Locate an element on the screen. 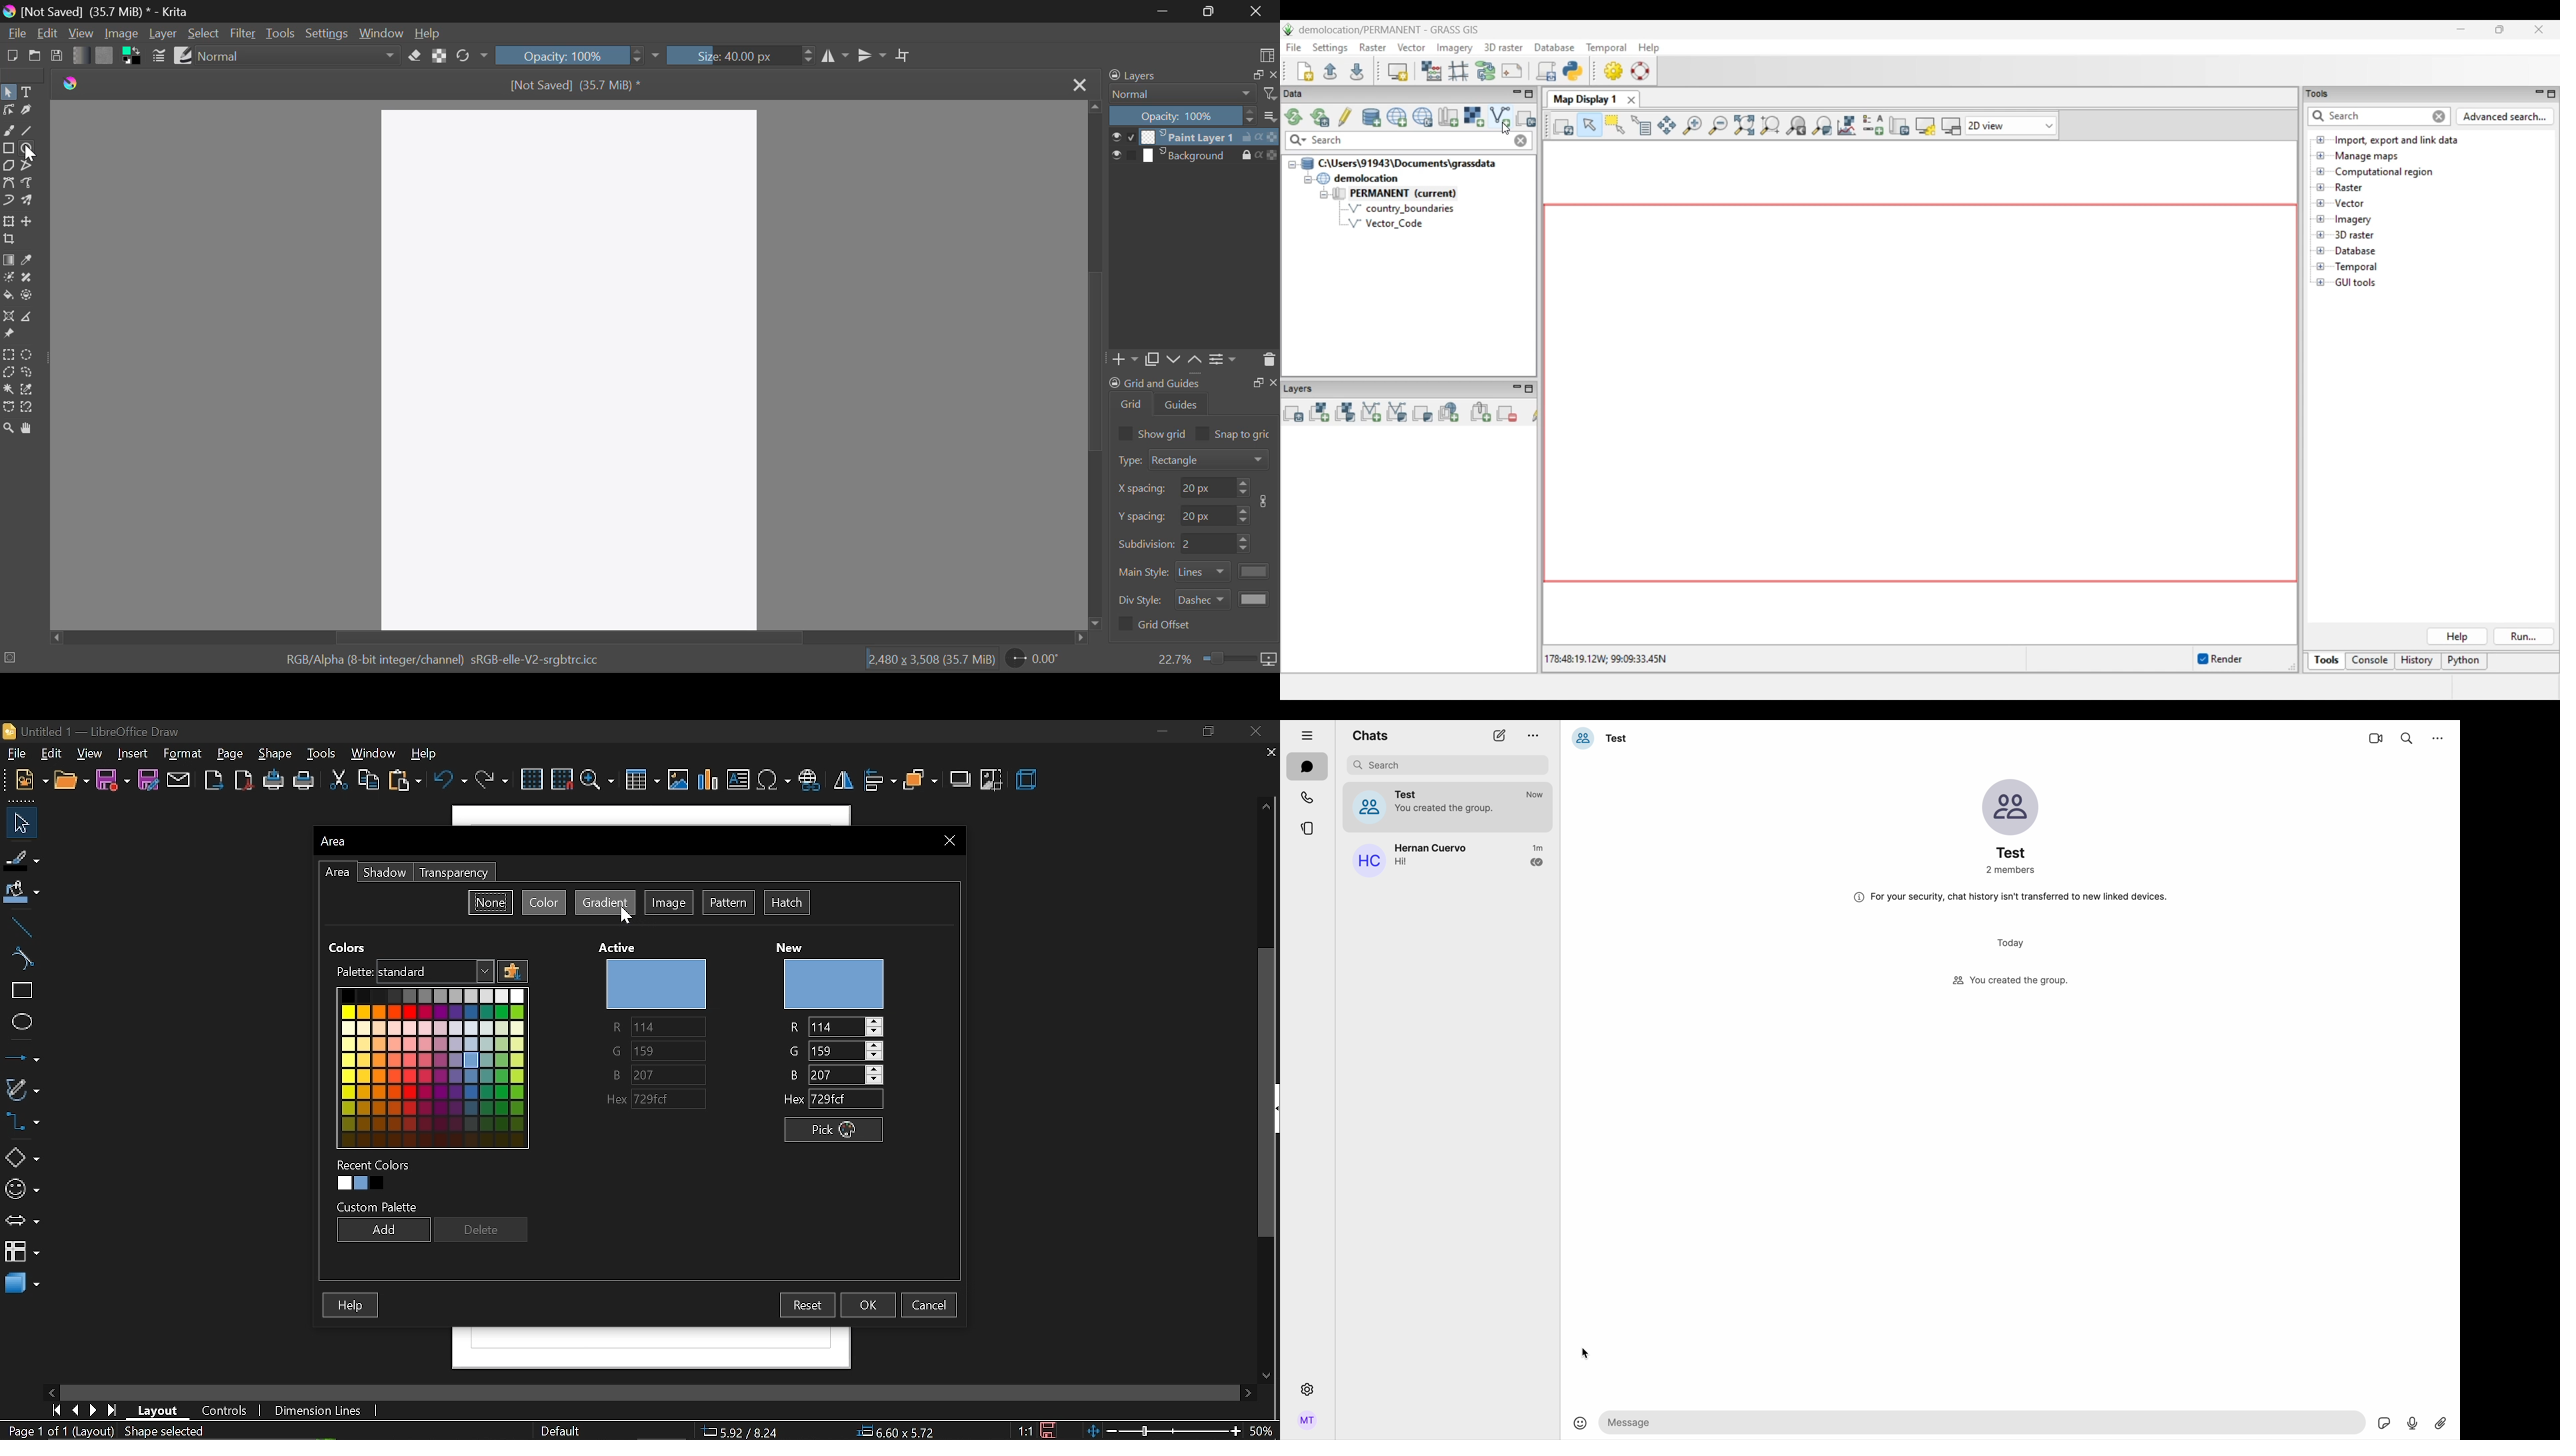 The height and width of the screenshot is (1456, 2576). Insert chart is located at coordinates (709, 781).